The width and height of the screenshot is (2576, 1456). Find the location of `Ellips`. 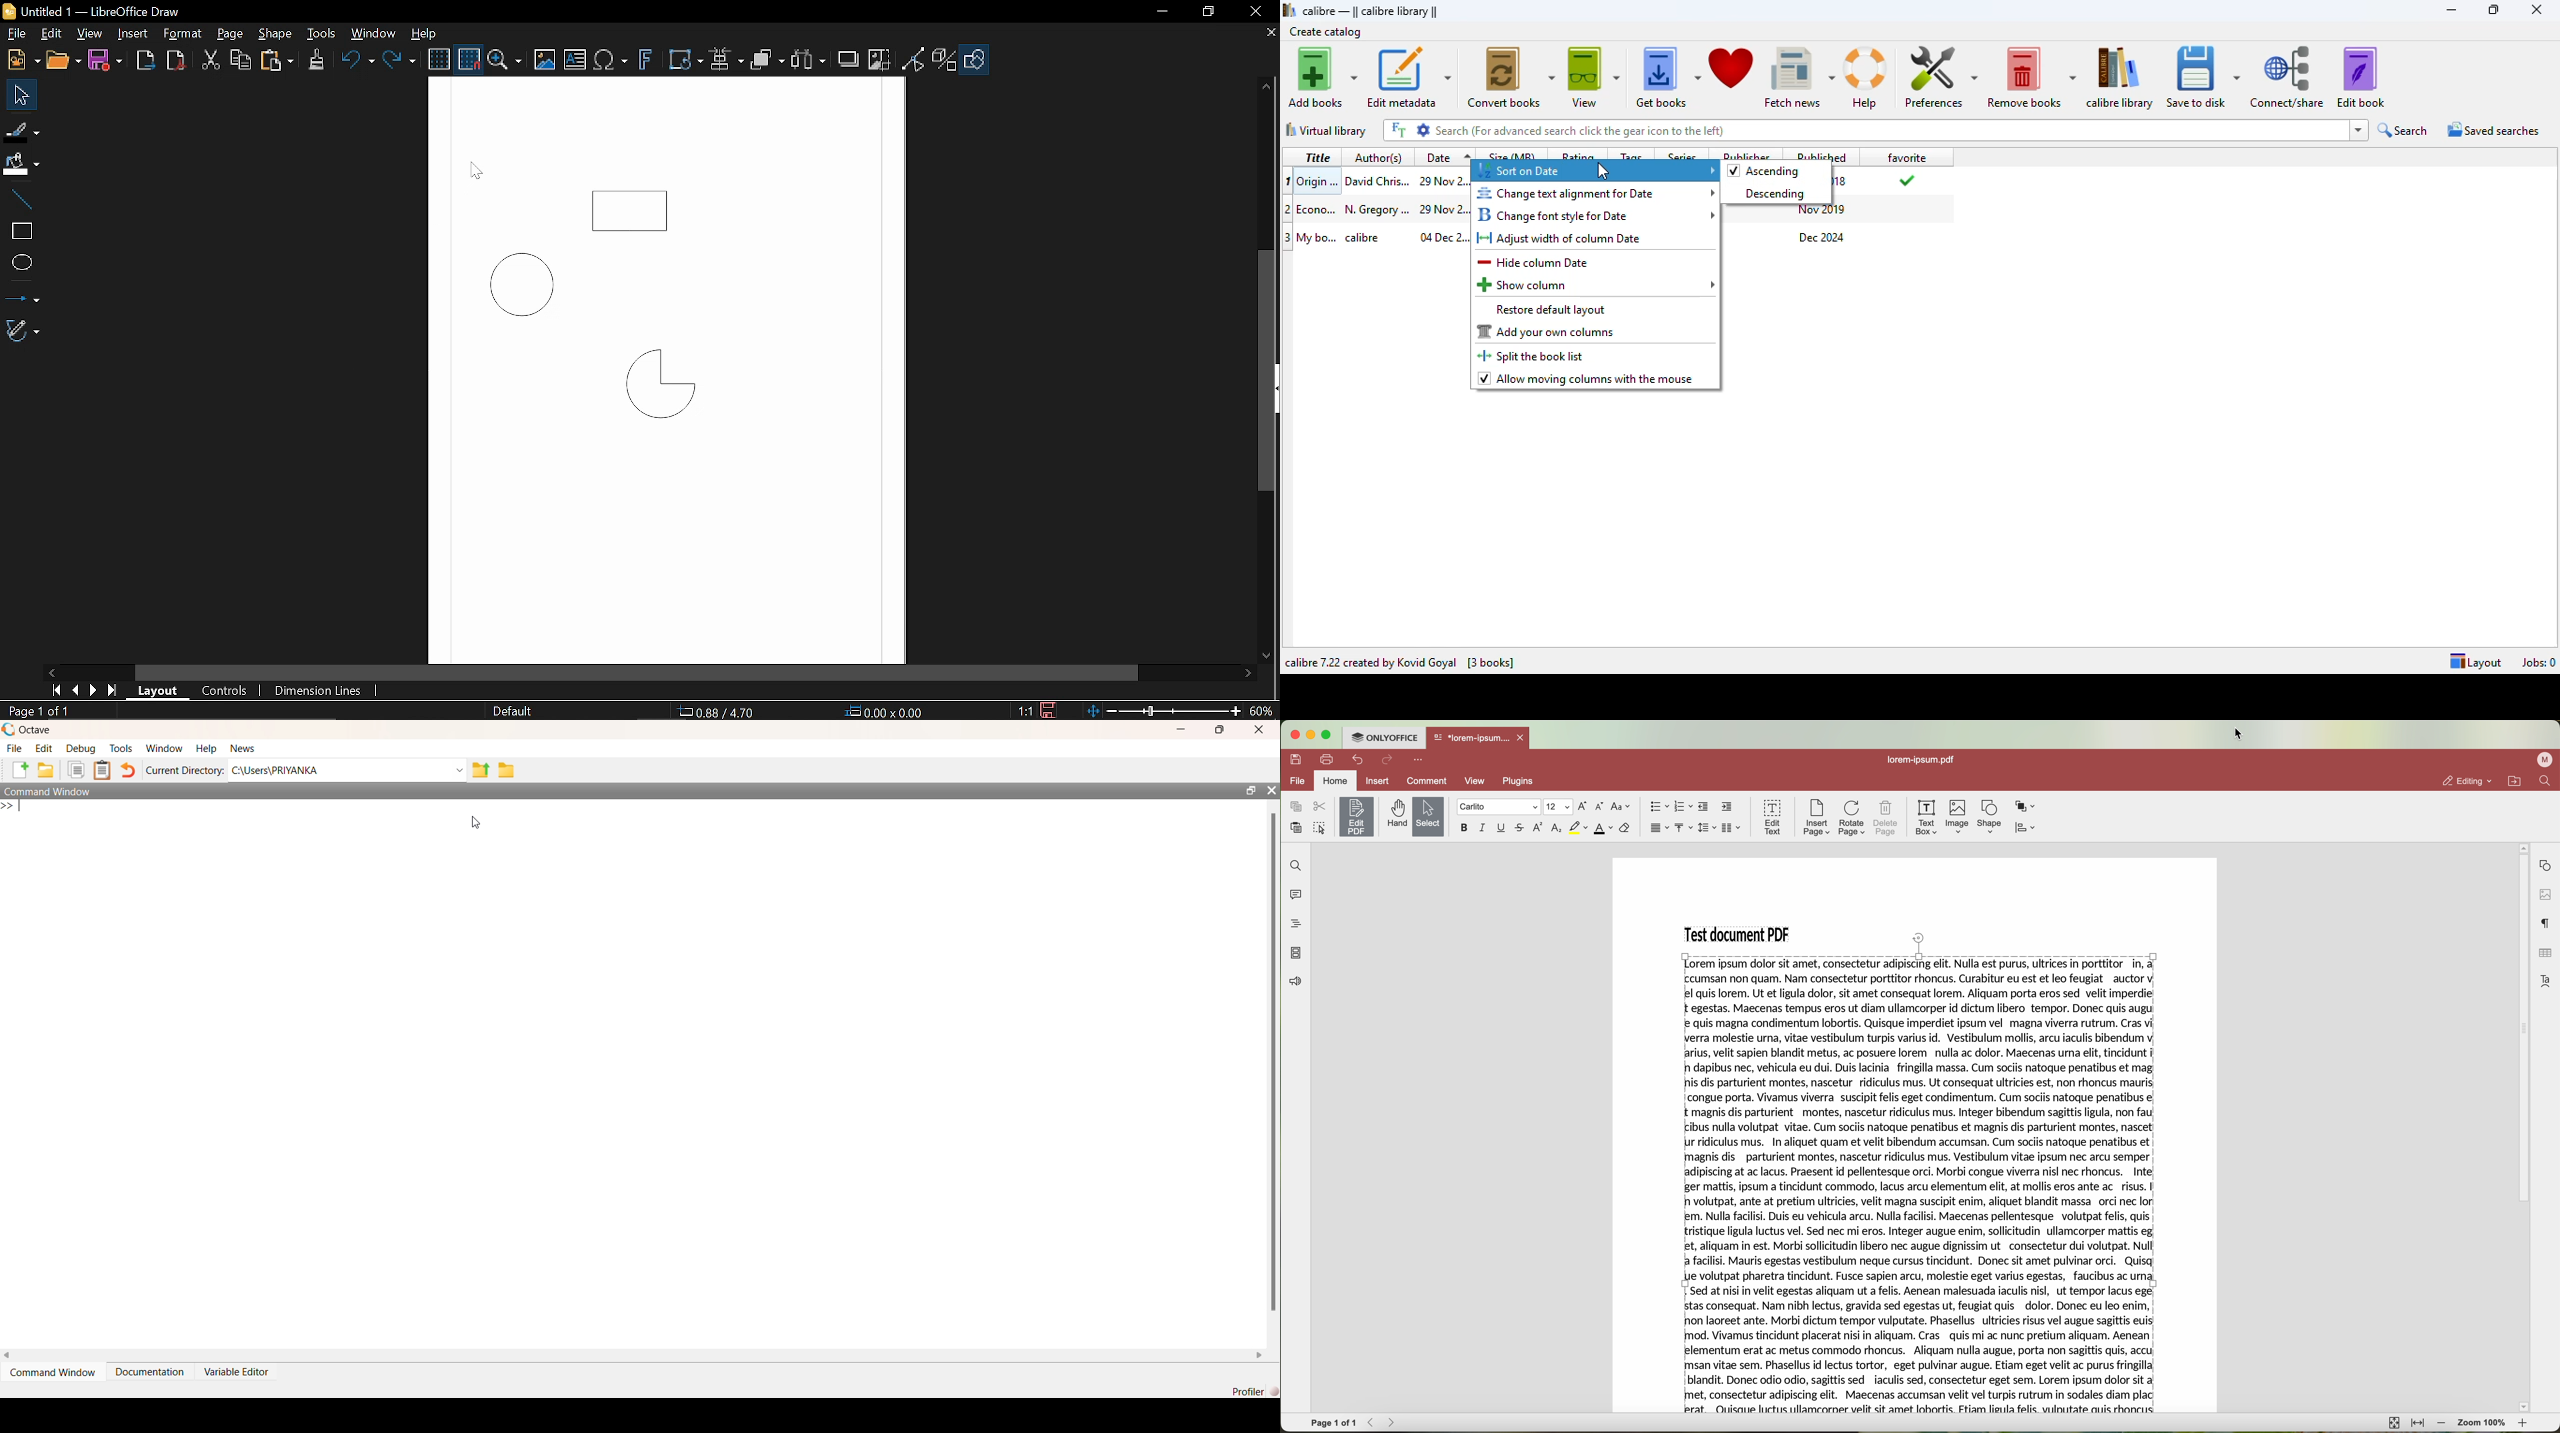

Ellips is located at coordinates (20, 262).